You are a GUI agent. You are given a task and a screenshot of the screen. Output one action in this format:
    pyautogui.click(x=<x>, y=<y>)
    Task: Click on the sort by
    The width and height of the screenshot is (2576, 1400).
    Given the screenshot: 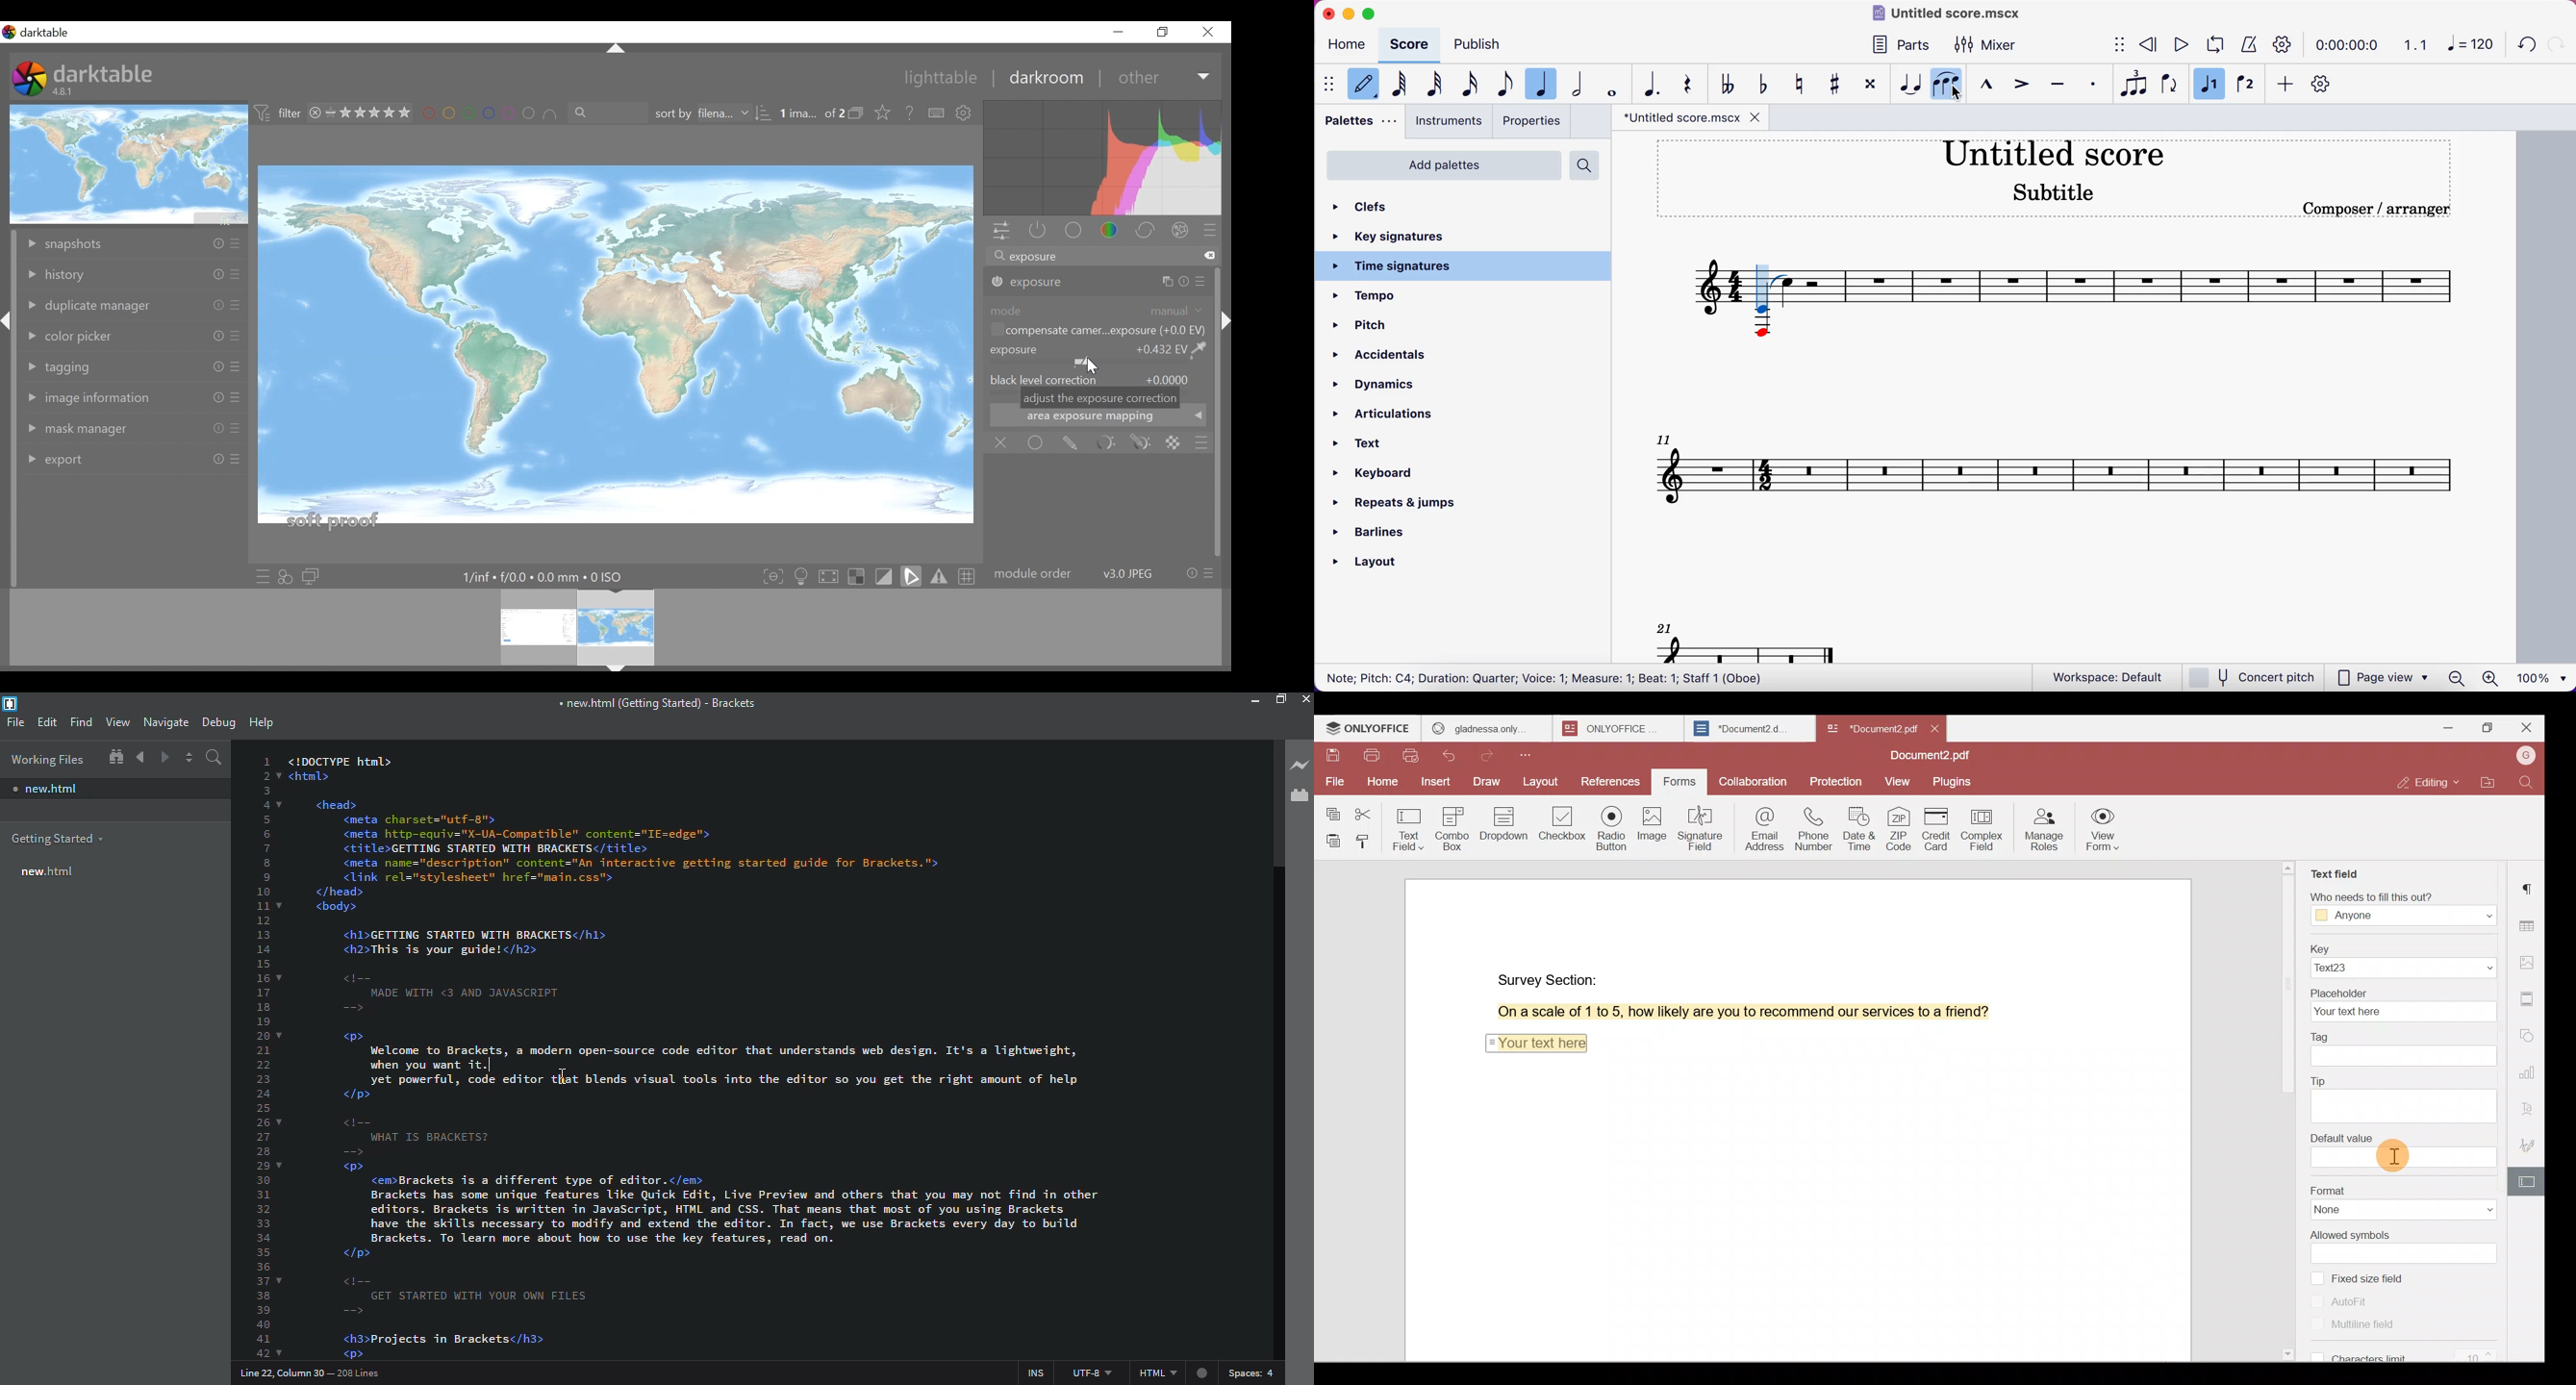 What is the action you would take?
    pyautogui.click(x=709, y=114)
    